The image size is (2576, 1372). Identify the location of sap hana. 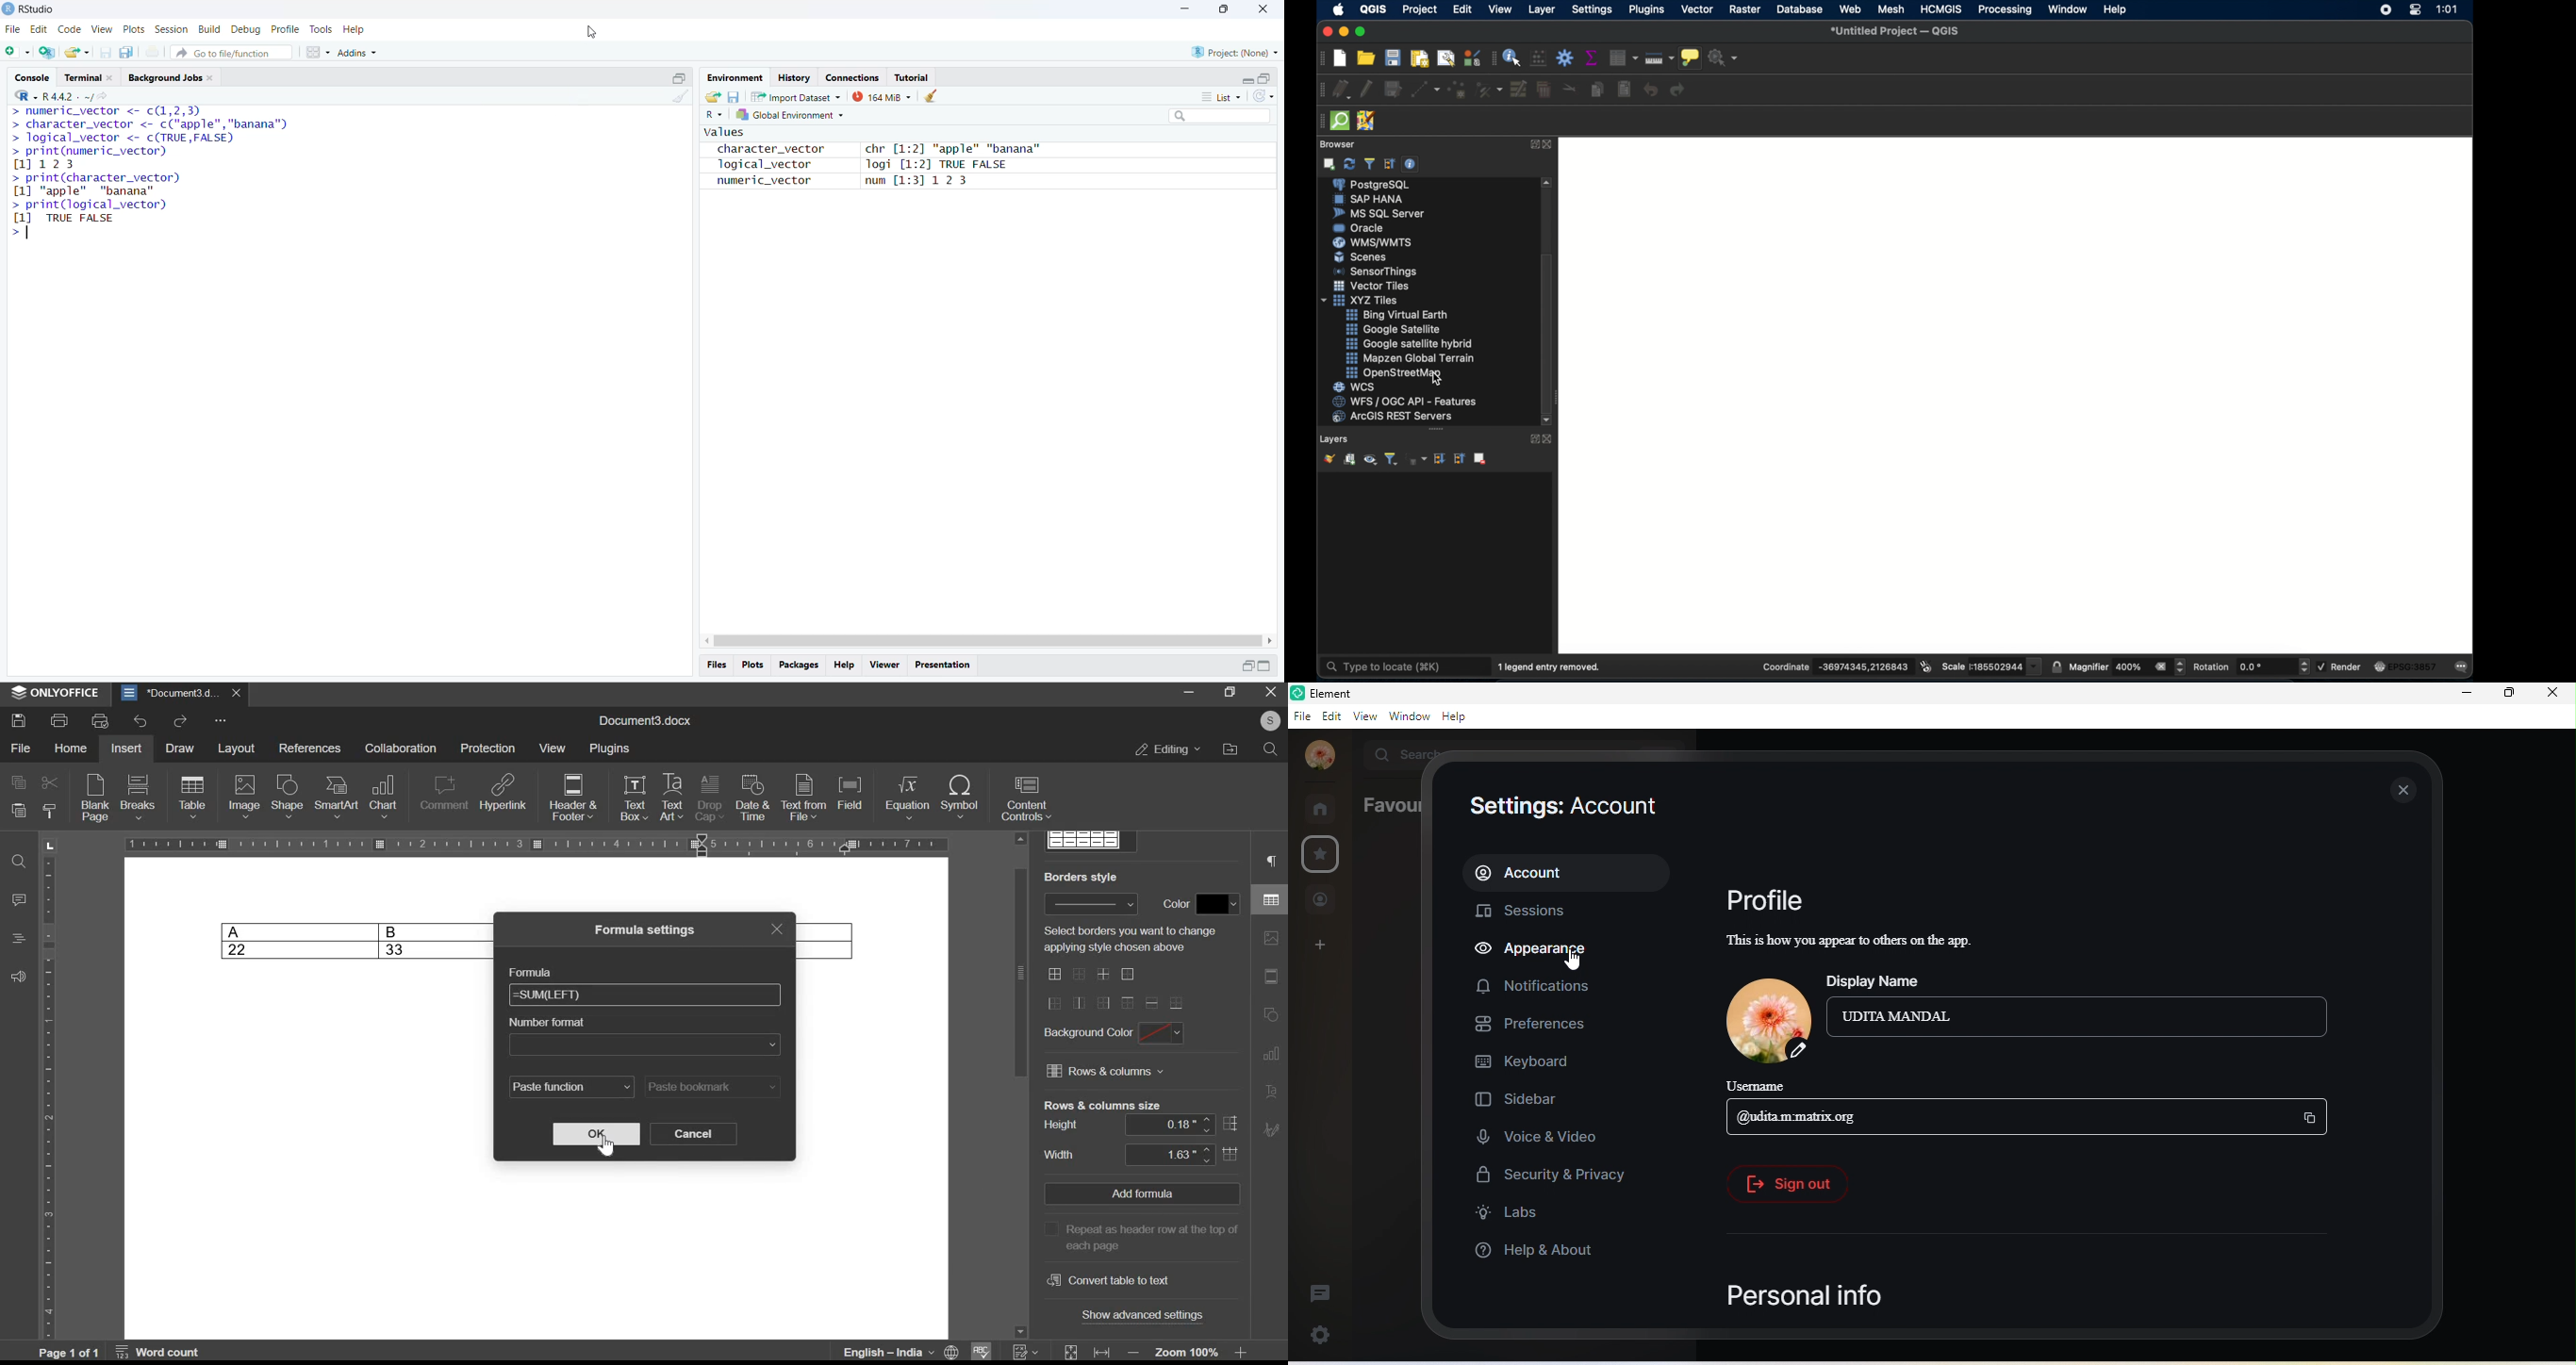
(1367, 198).